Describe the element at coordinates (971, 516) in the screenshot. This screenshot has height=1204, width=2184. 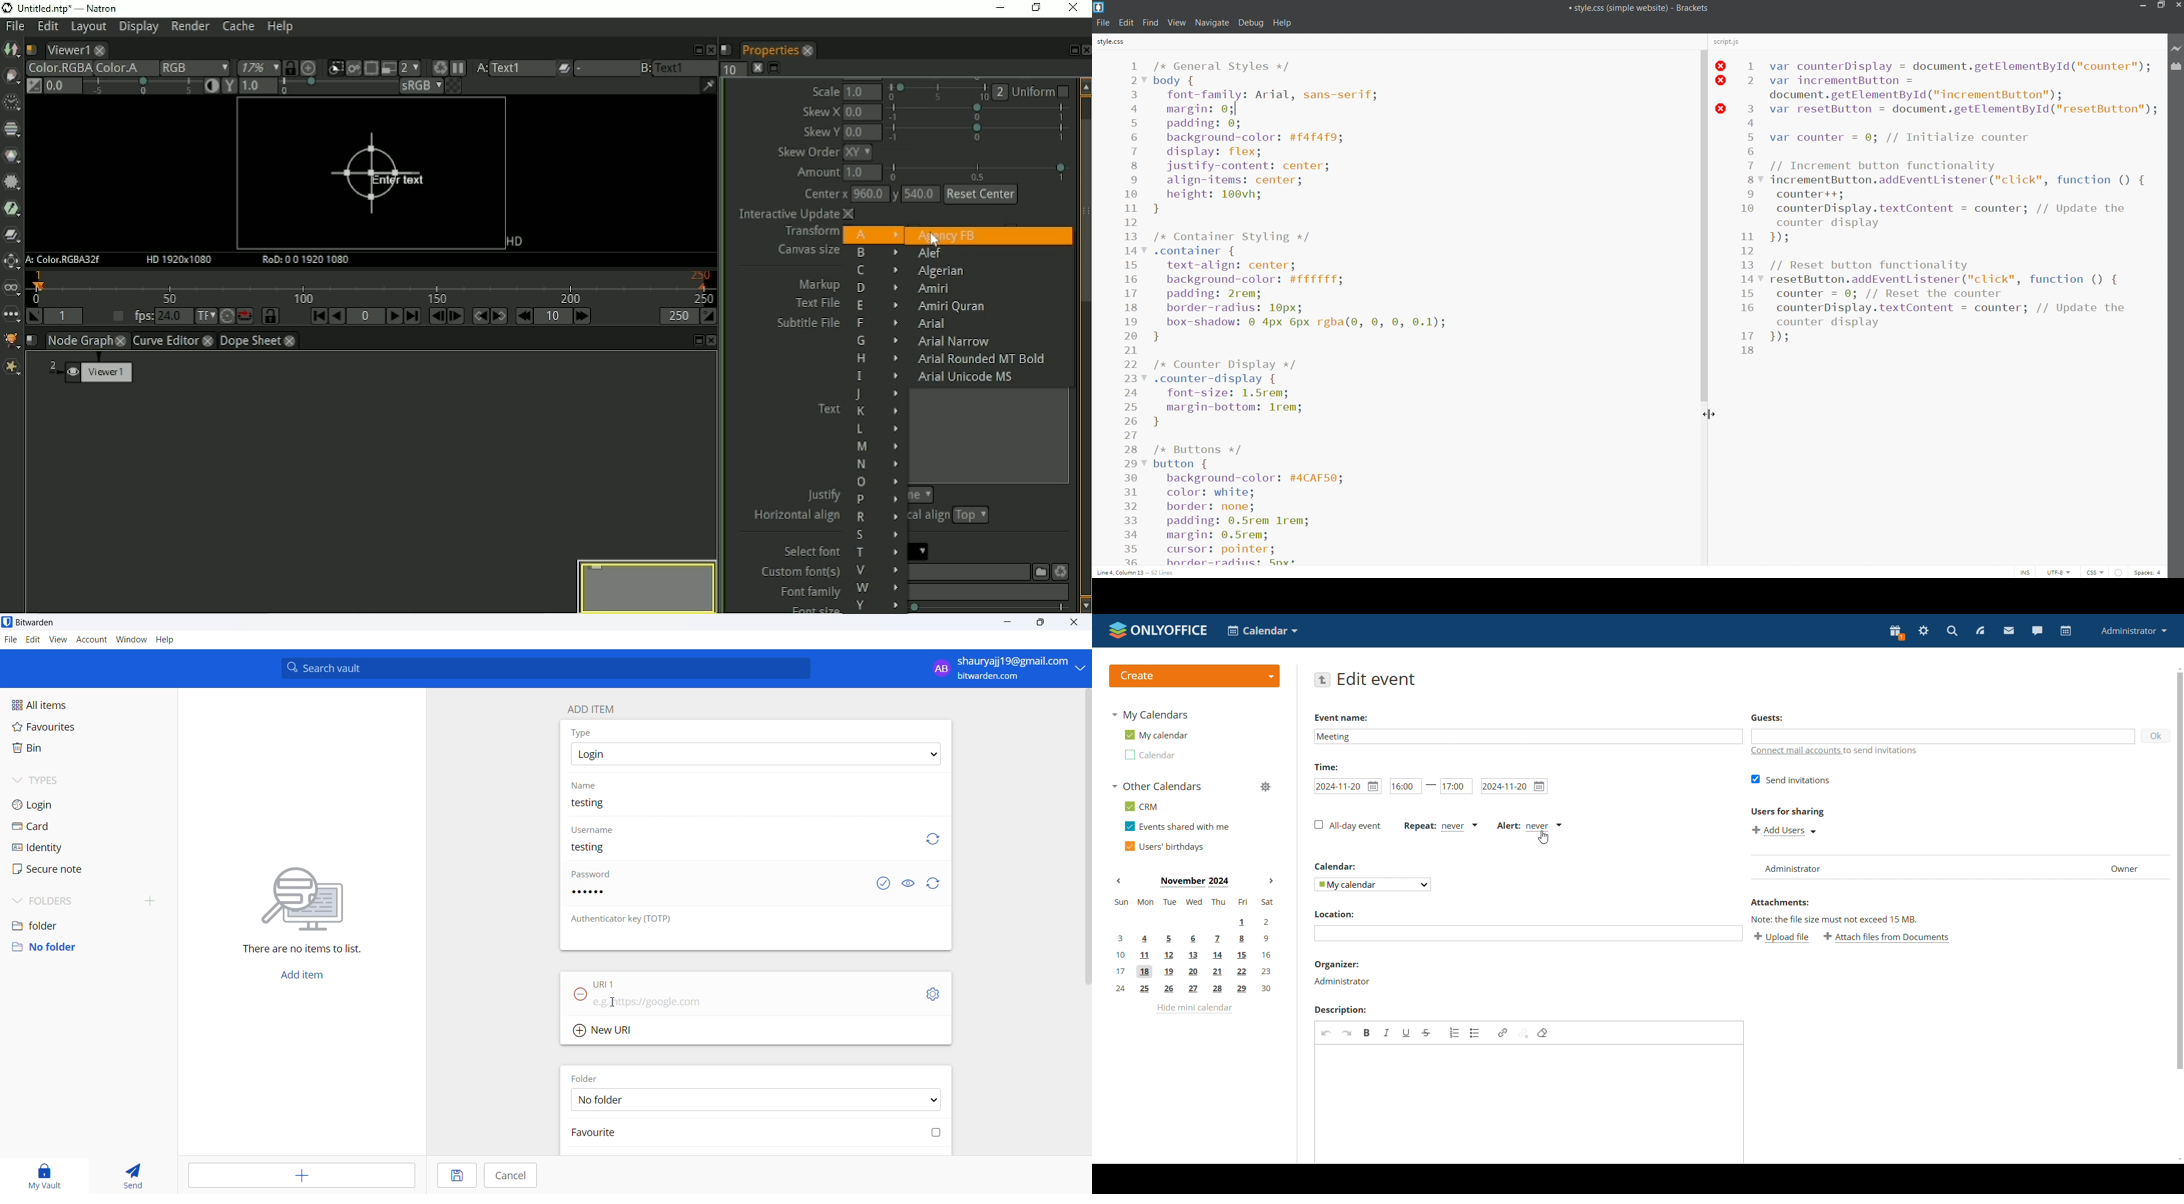
I see `top` at that location.